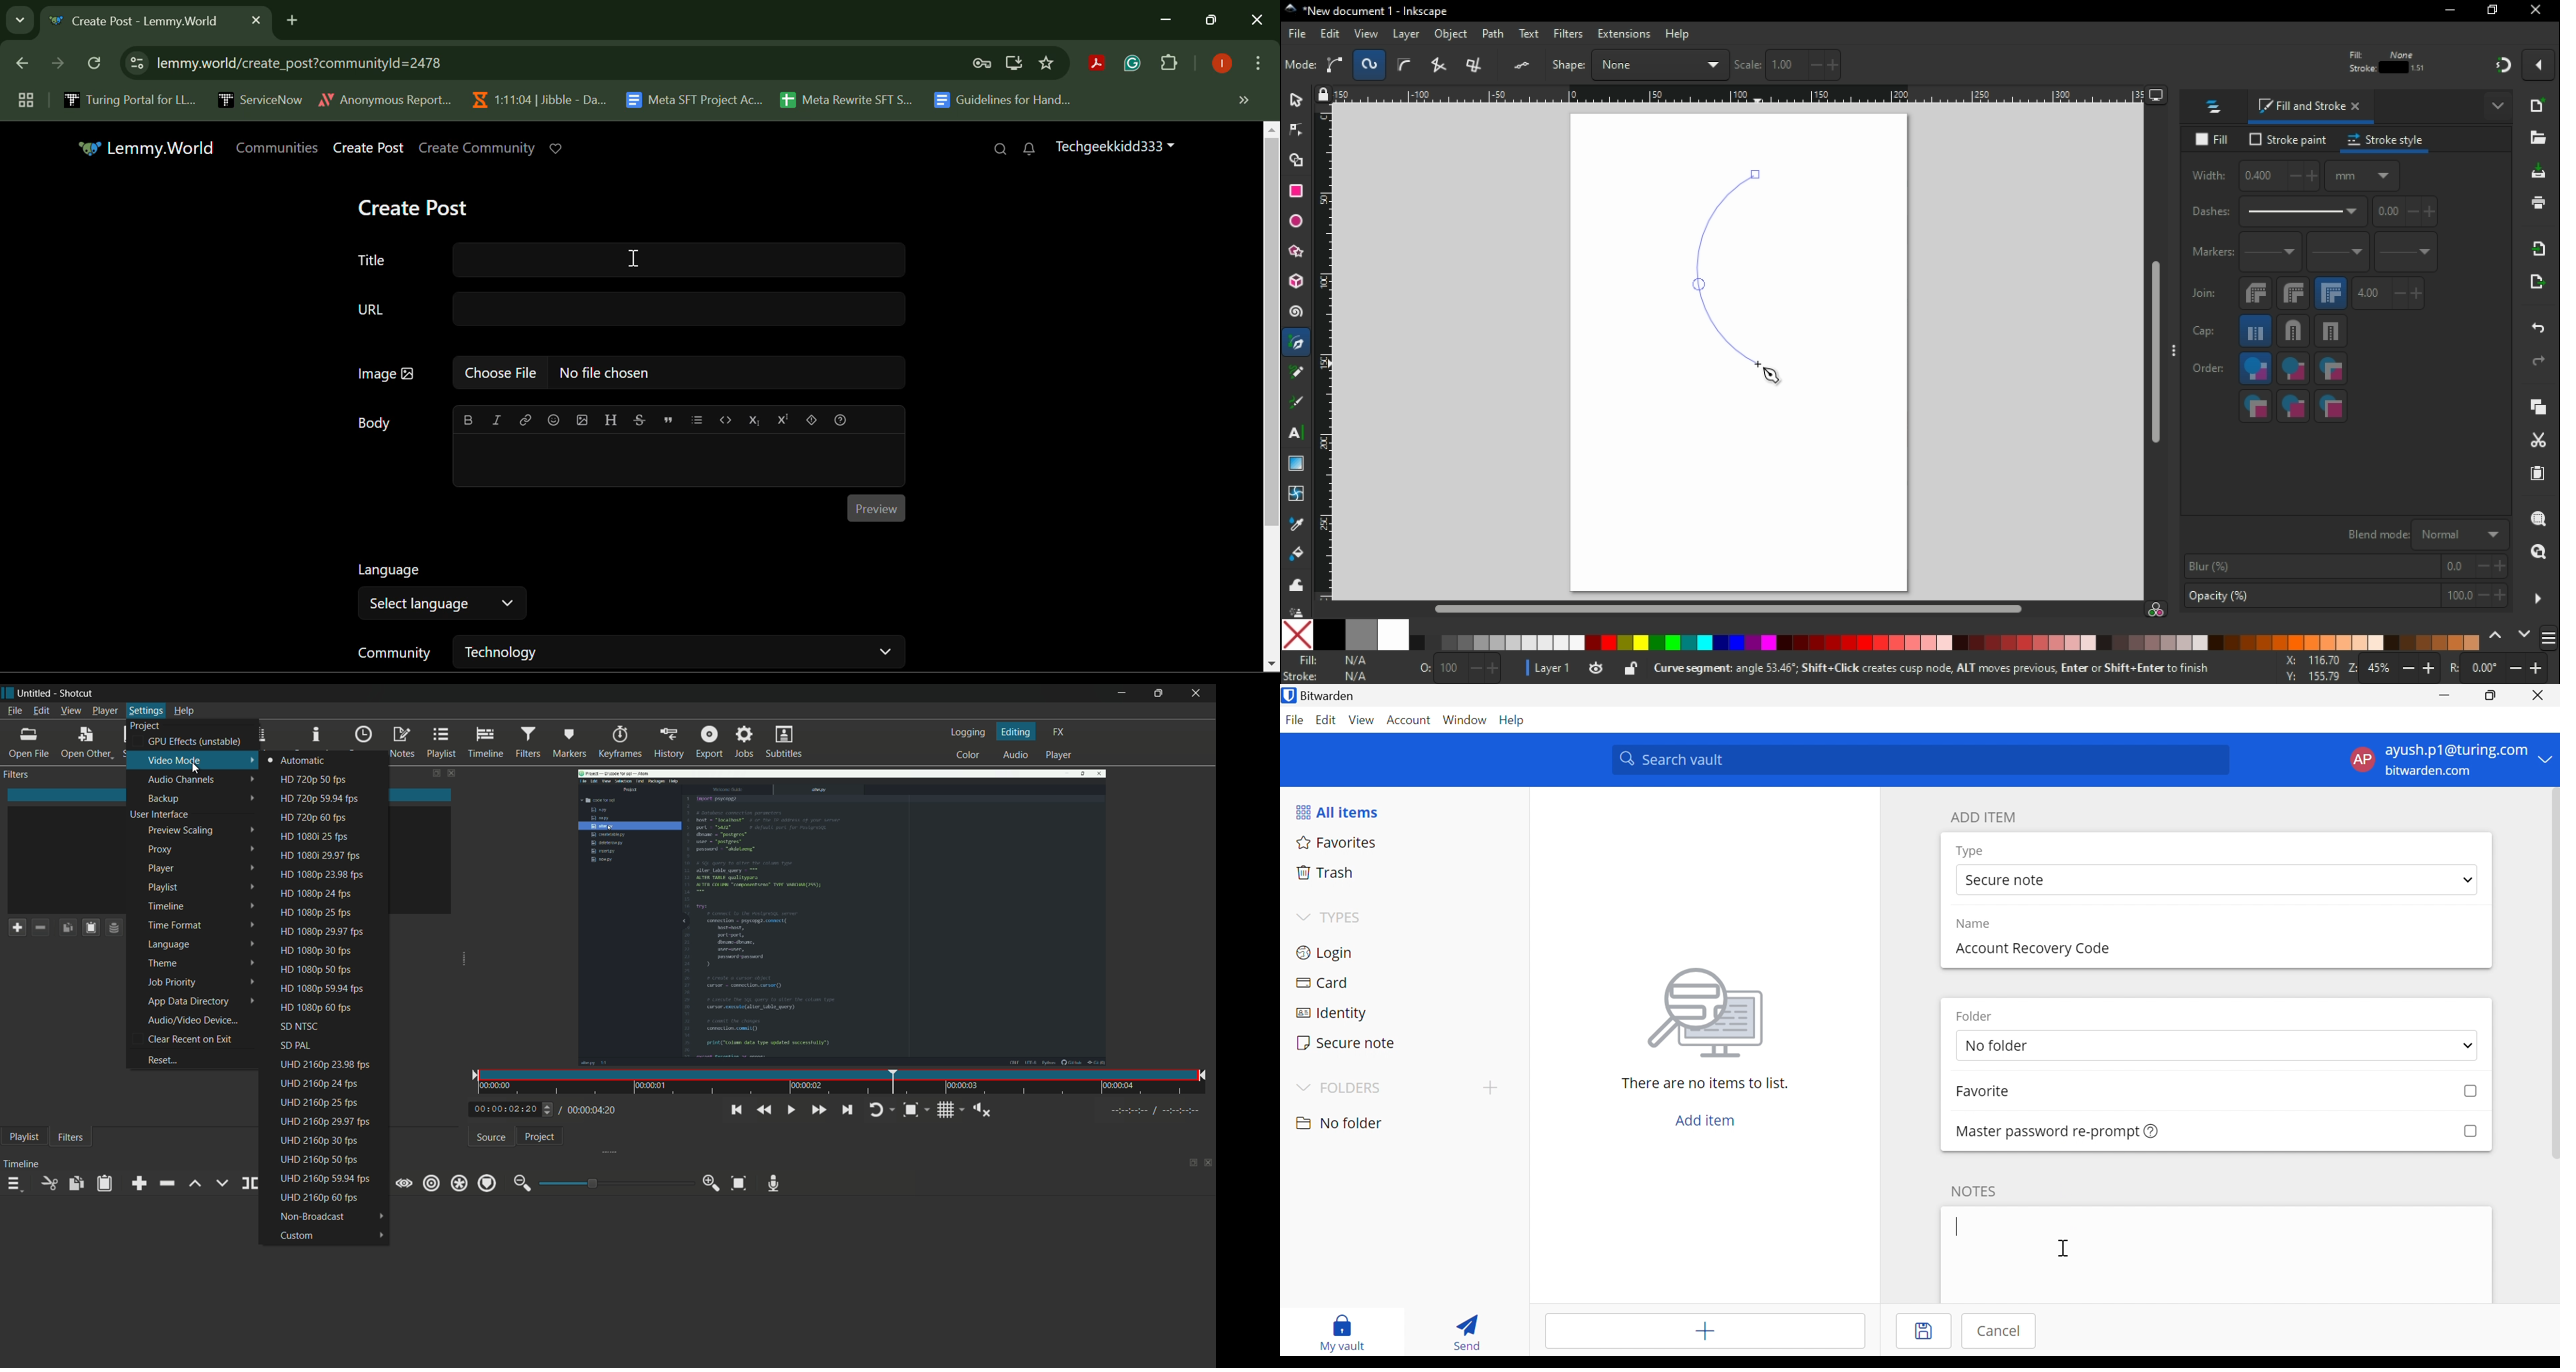 This screenshot has width=2576, height=1372. What do you see at coordinates (330, 780) in the screenshot?
I see `hd 720p 50 fps` at bounding box center [330, 780].